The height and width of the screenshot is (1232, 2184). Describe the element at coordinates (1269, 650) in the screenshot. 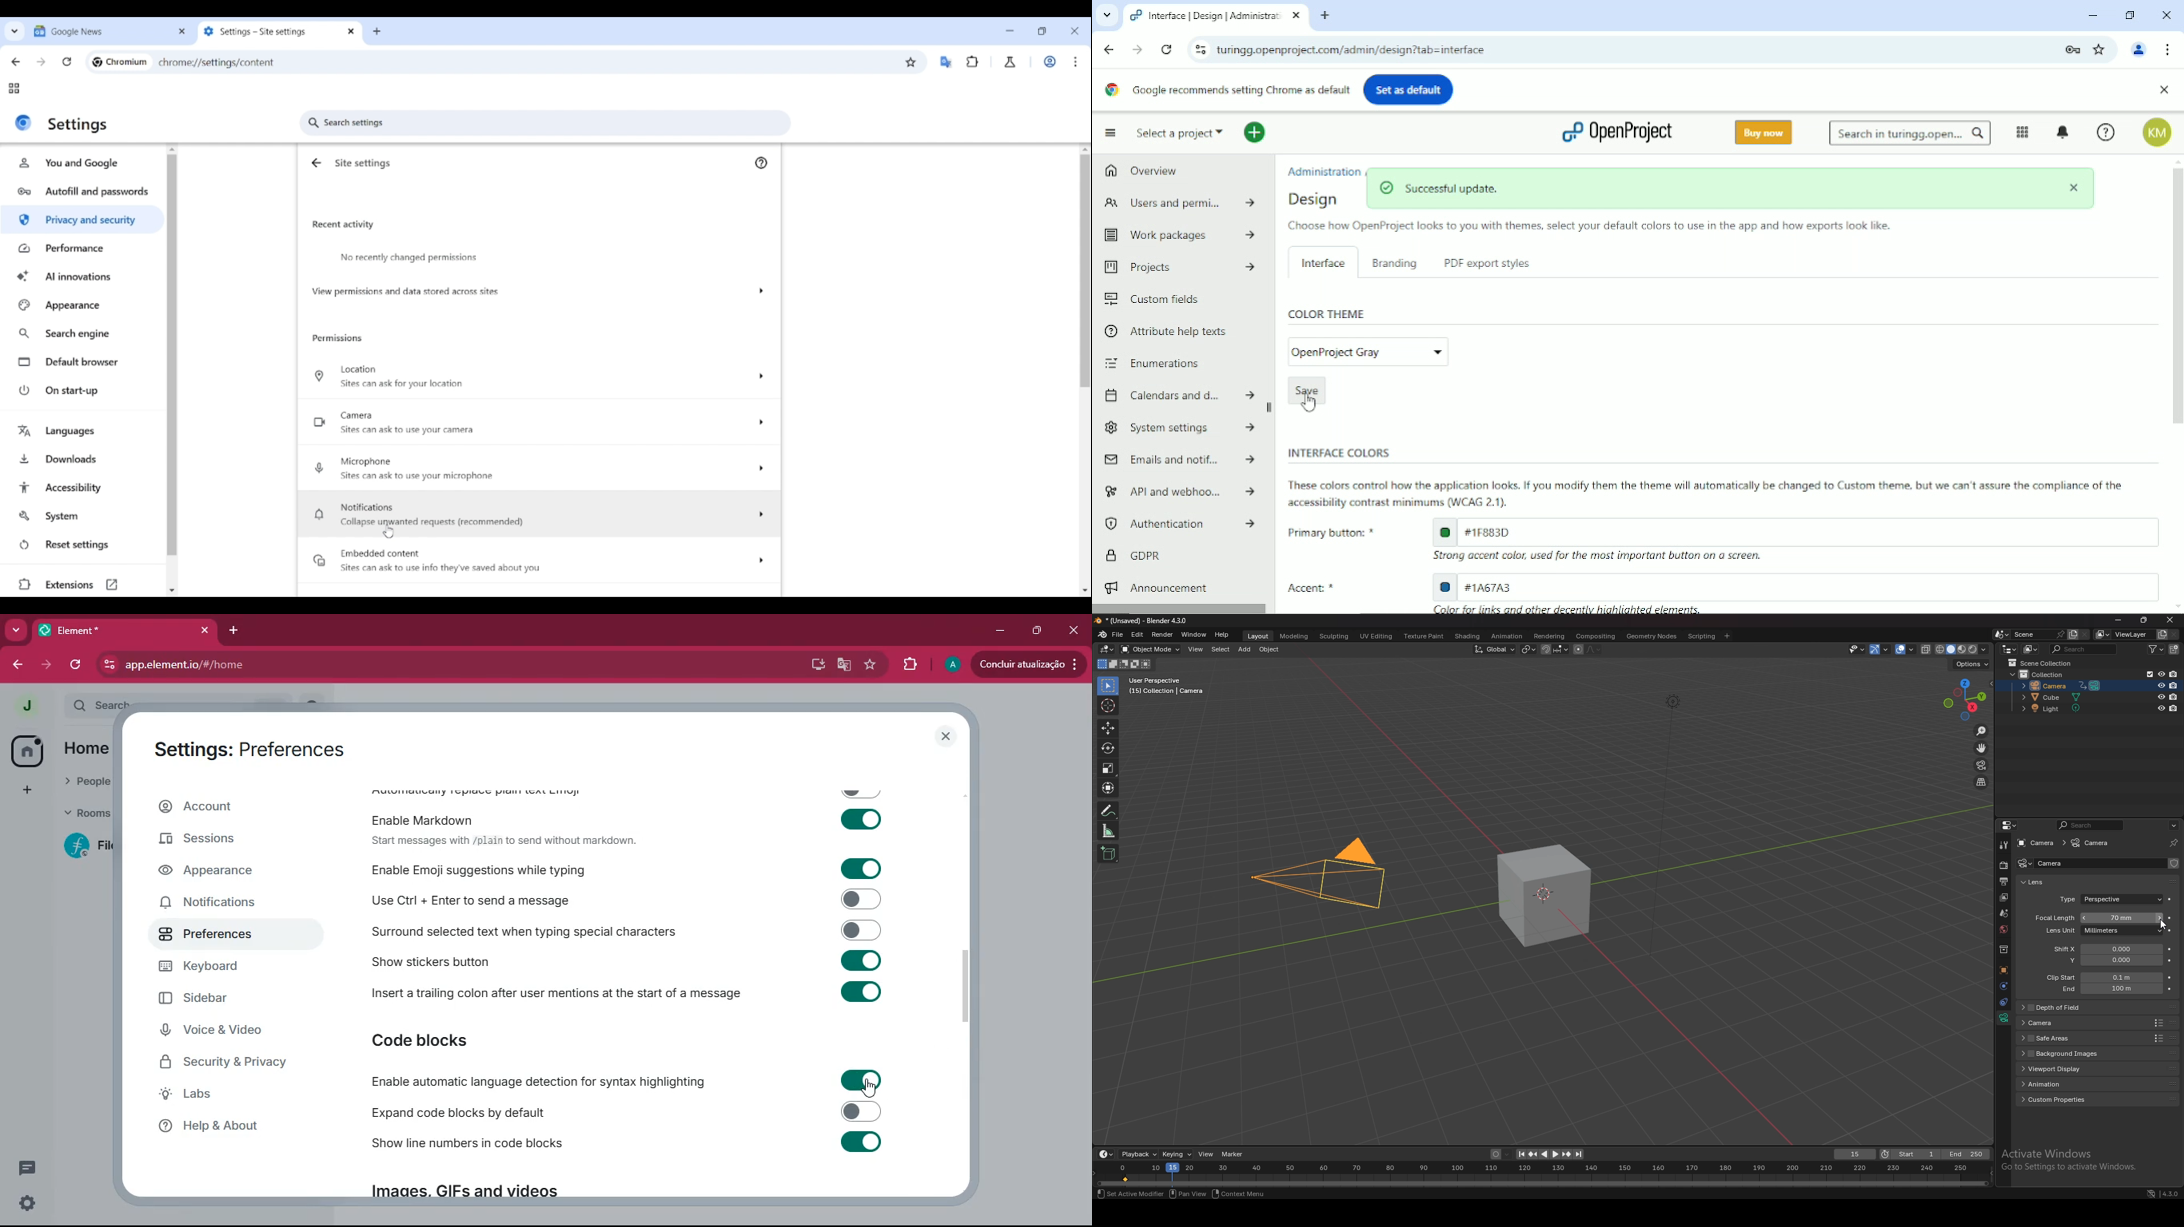

I see `object` at that location.